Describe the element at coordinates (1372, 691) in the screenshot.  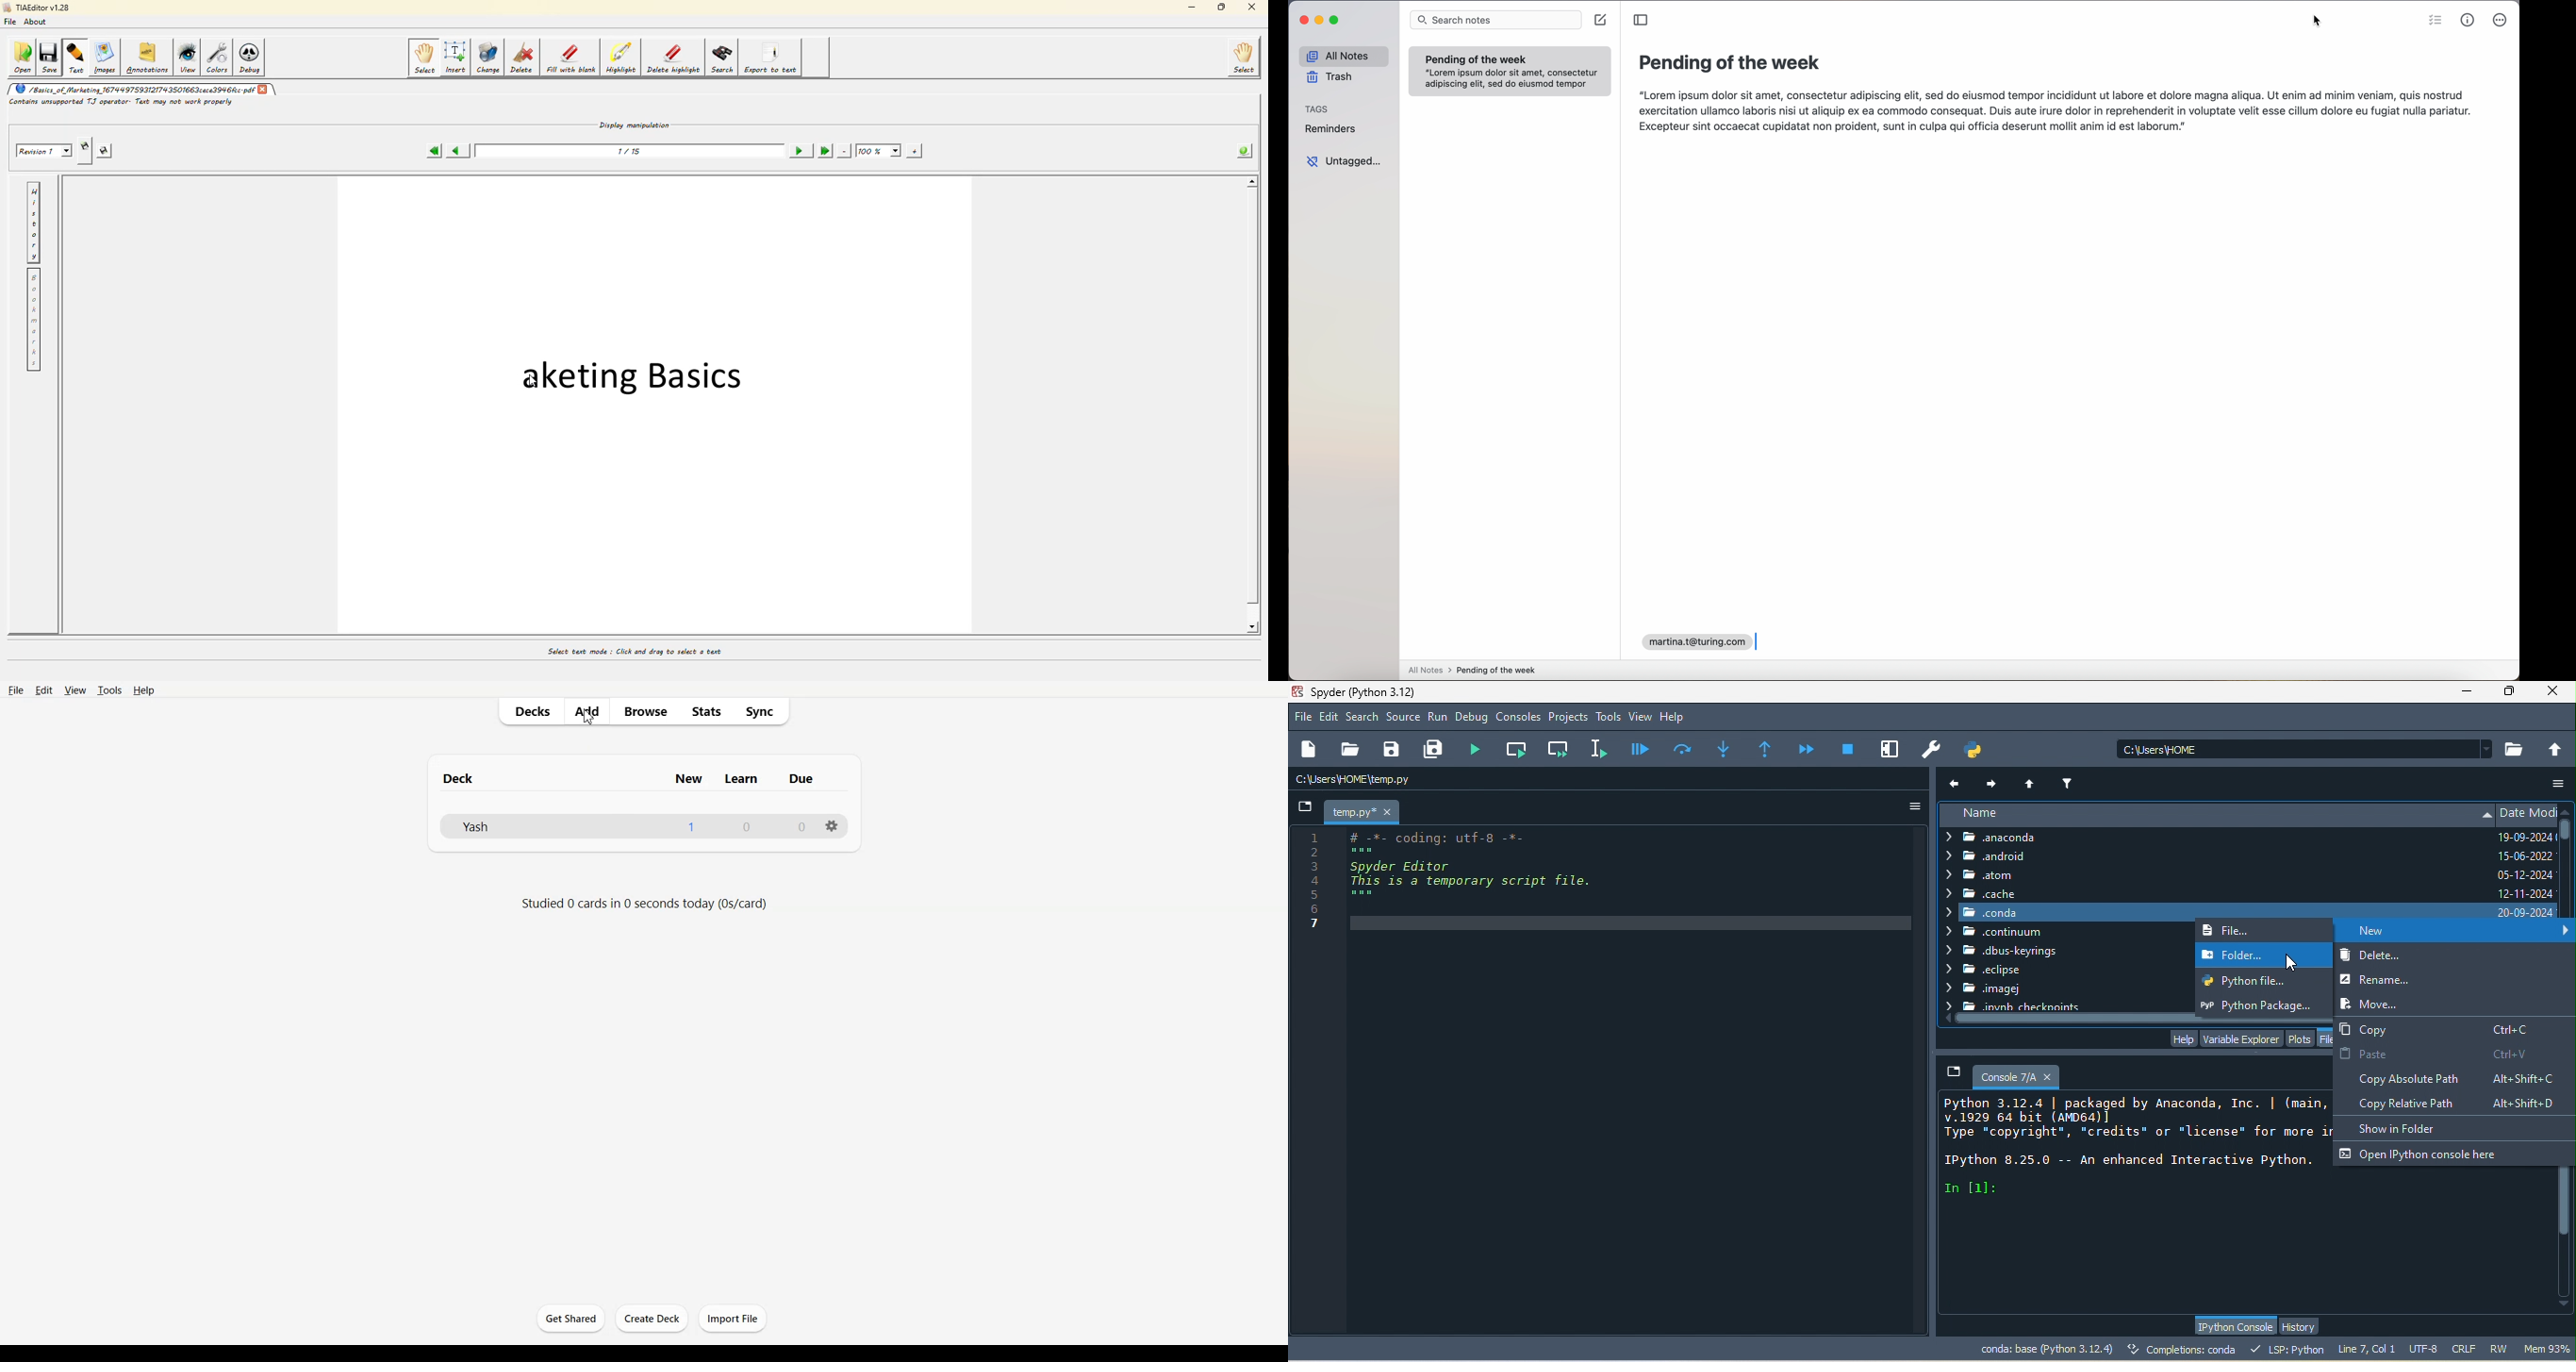
I see `spyder (python 3.12)` at that location.